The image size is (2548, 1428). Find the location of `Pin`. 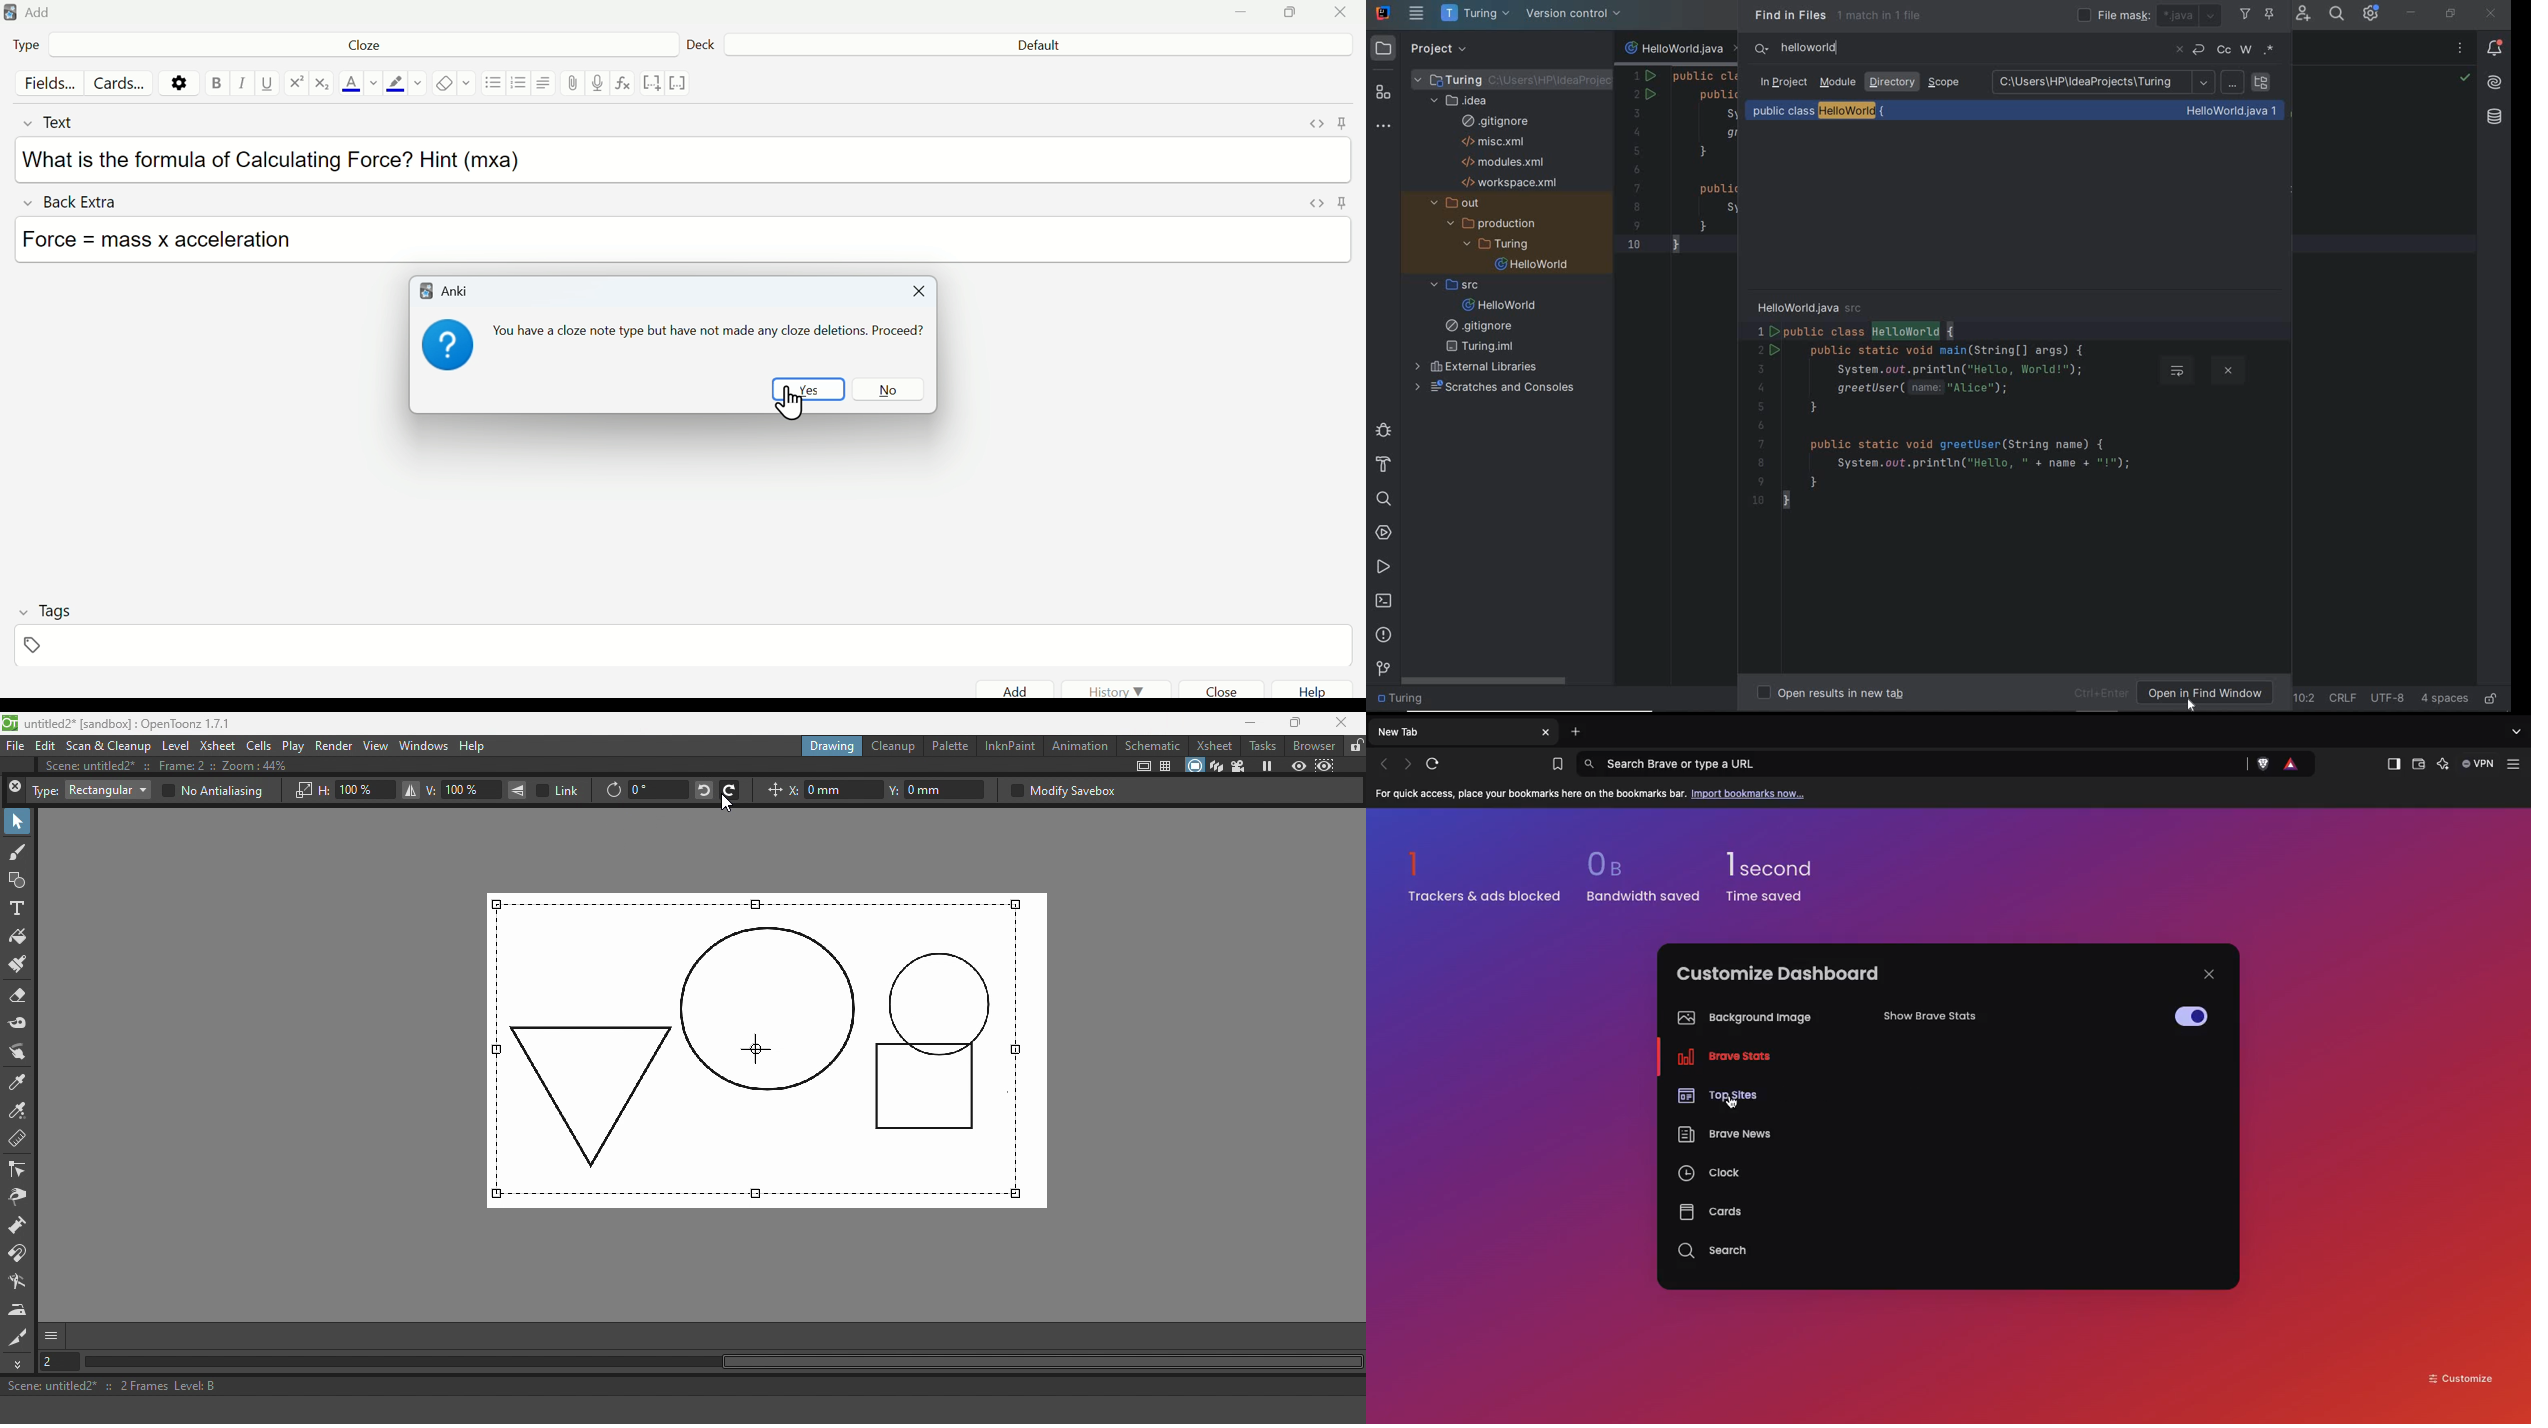

Pin is located at coordinates (1341, 122).